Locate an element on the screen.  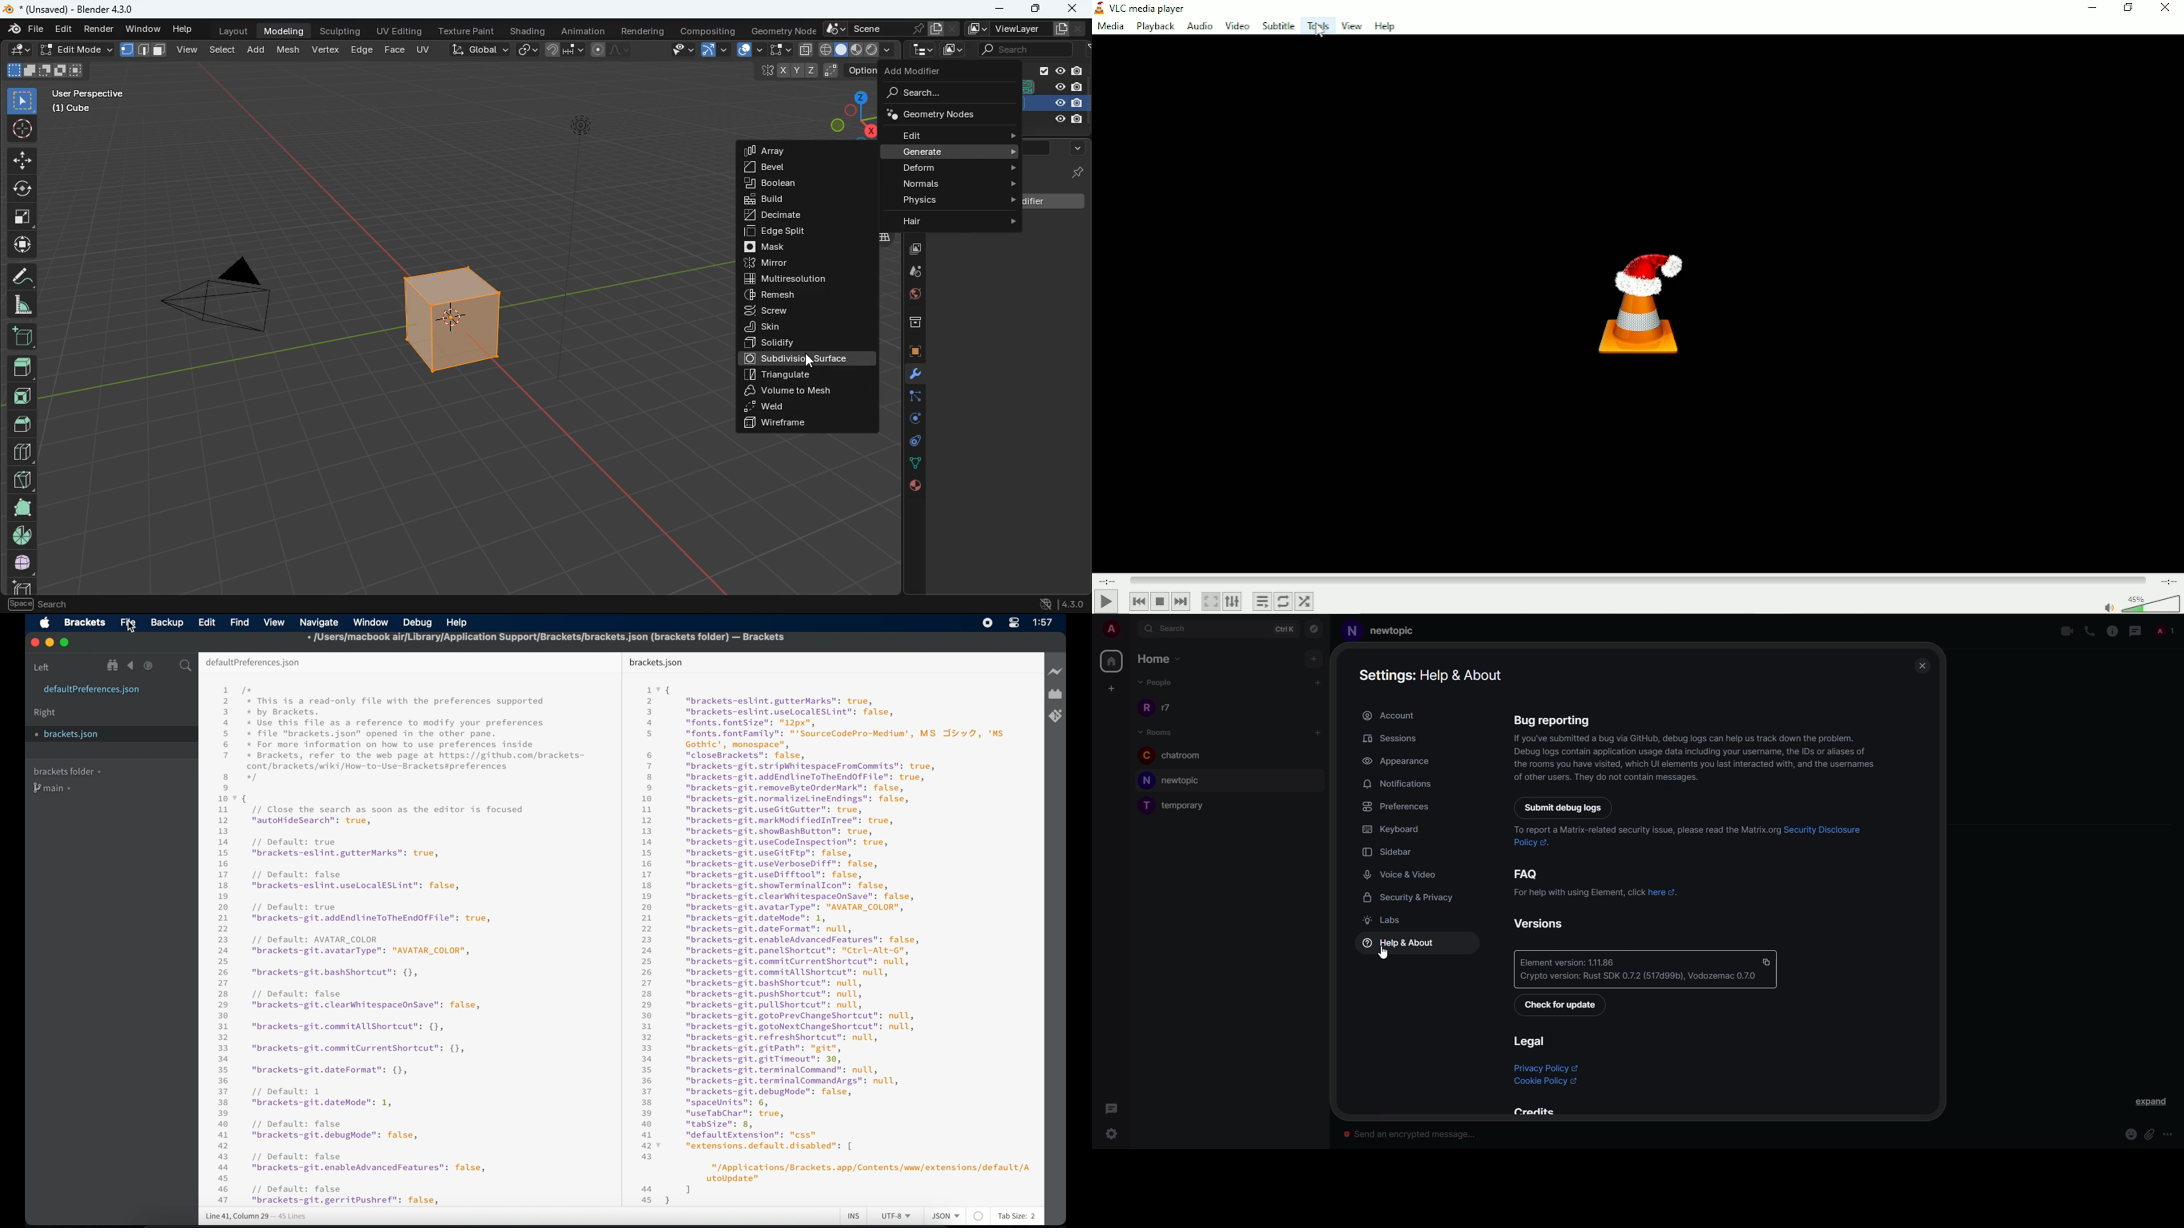
legal is located at coordinates (1531, 1042).